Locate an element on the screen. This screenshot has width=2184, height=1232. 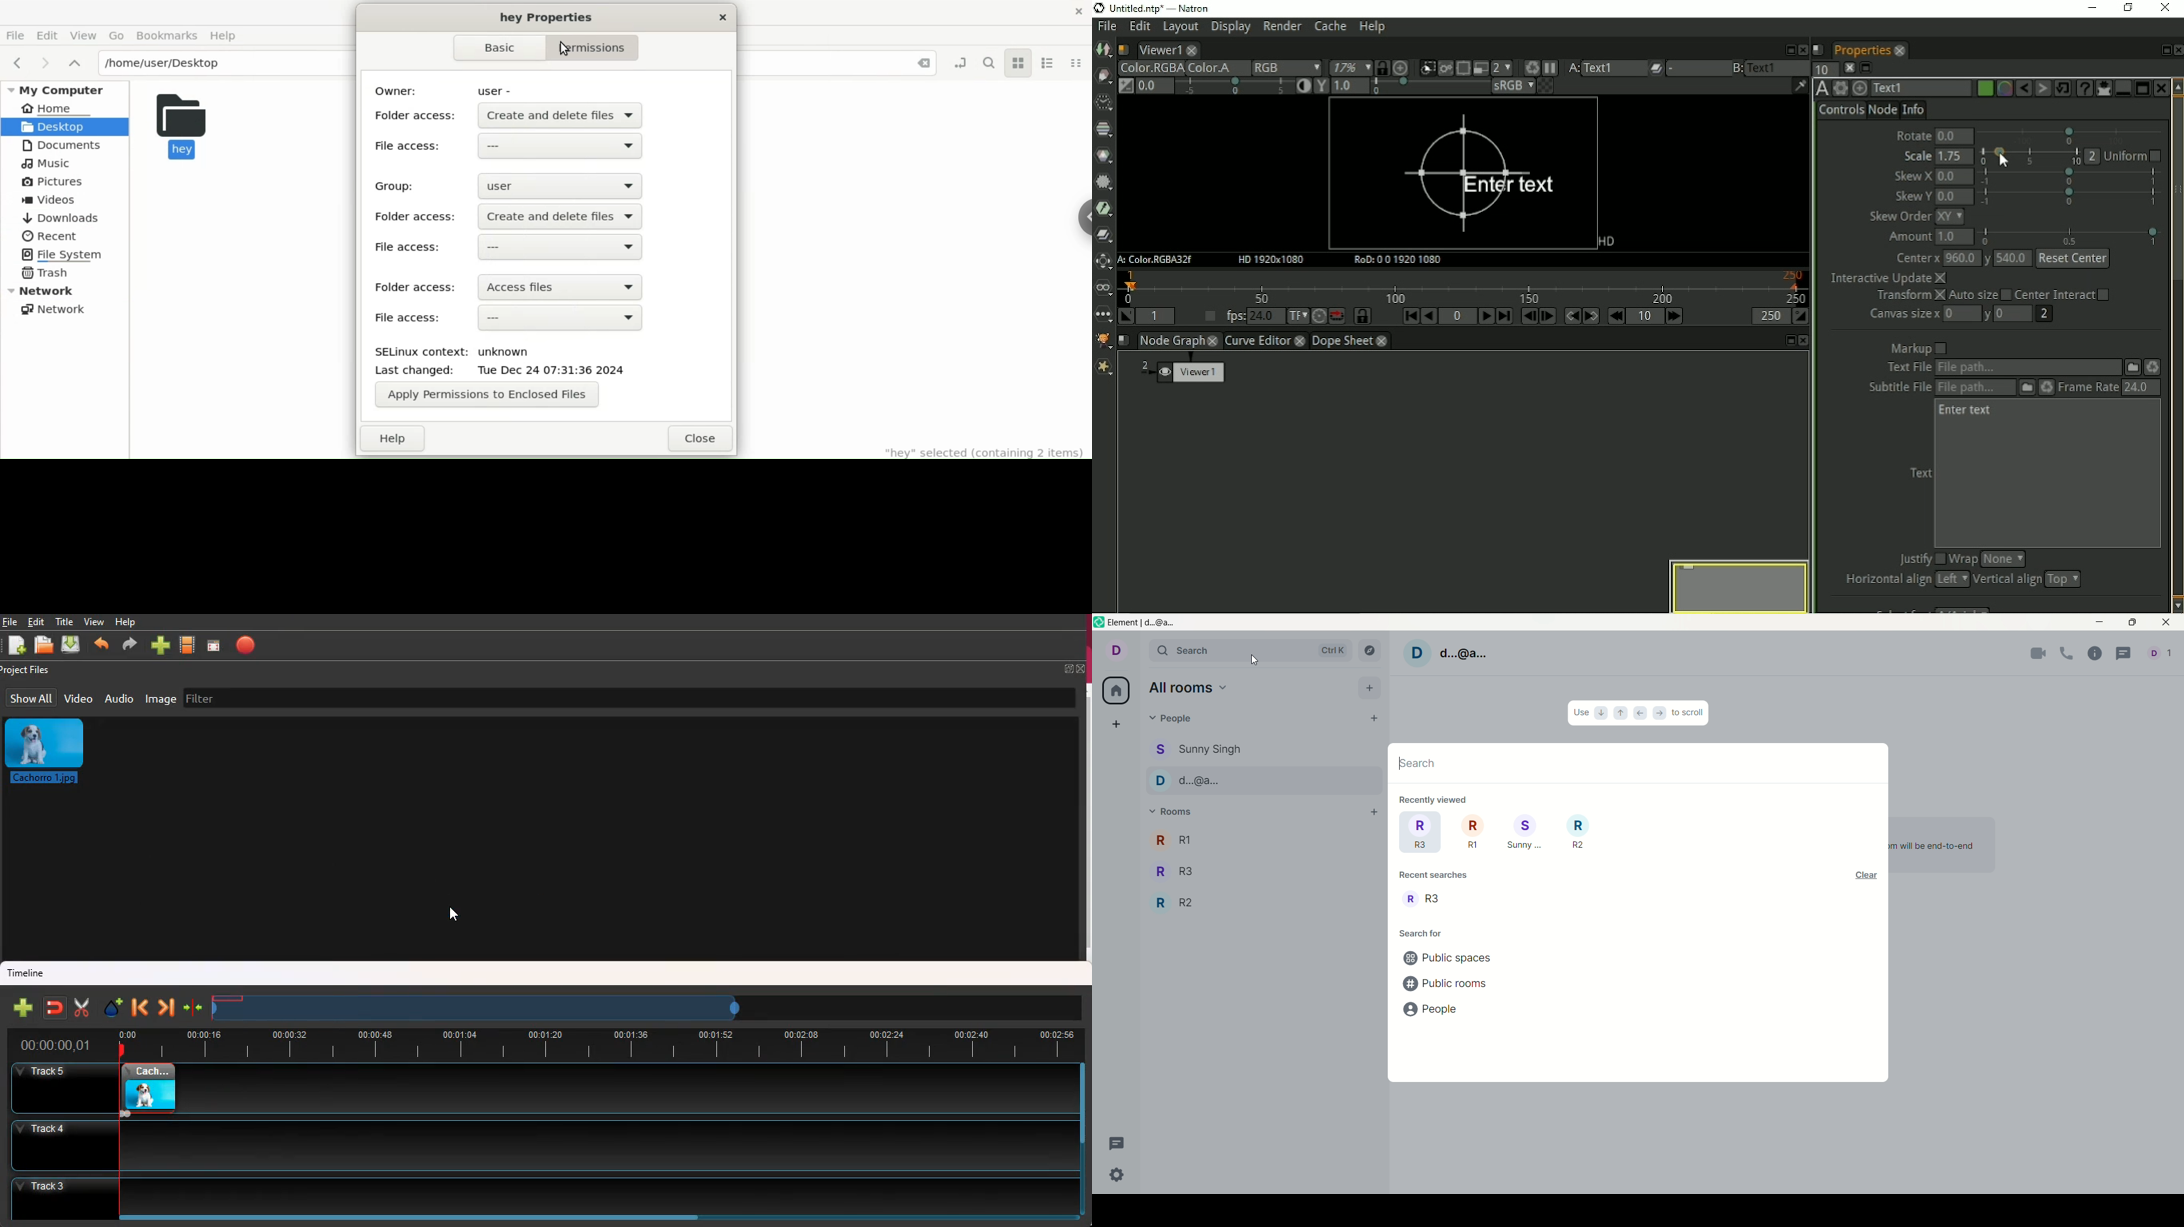
public rooms is located at coordinates (1447, 984).